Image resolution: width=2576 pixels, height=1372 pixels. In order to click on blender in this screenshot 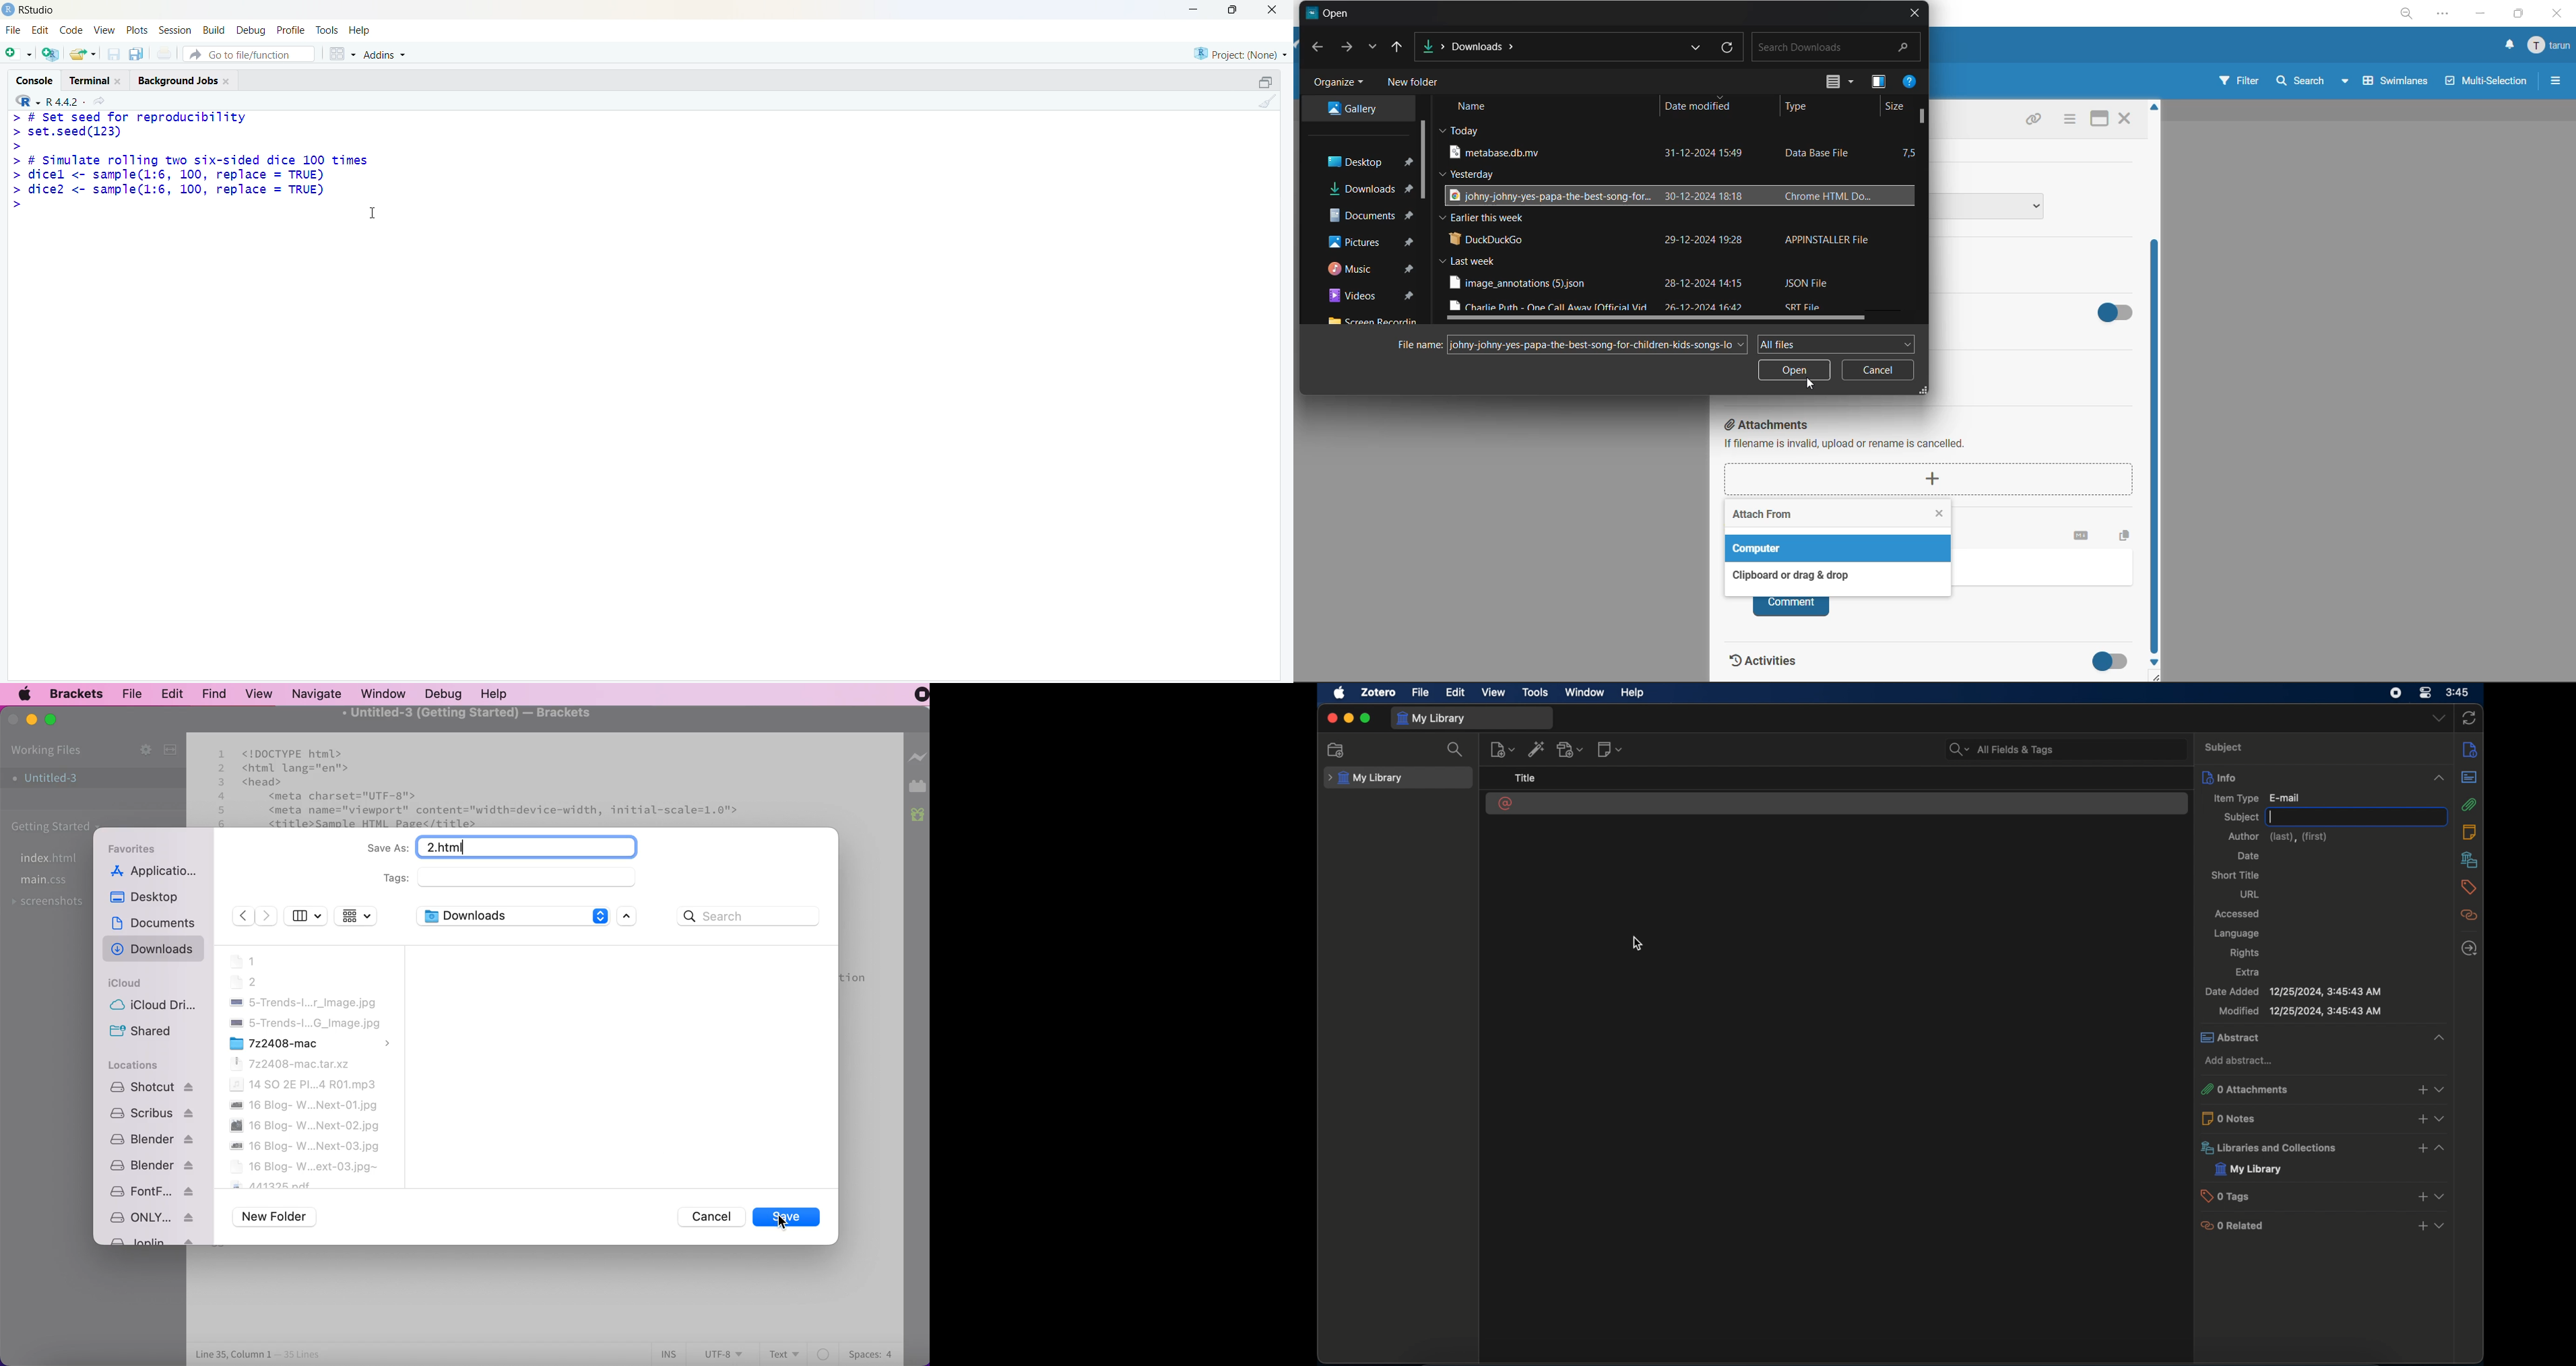, I will do `click(151, 1139)`.